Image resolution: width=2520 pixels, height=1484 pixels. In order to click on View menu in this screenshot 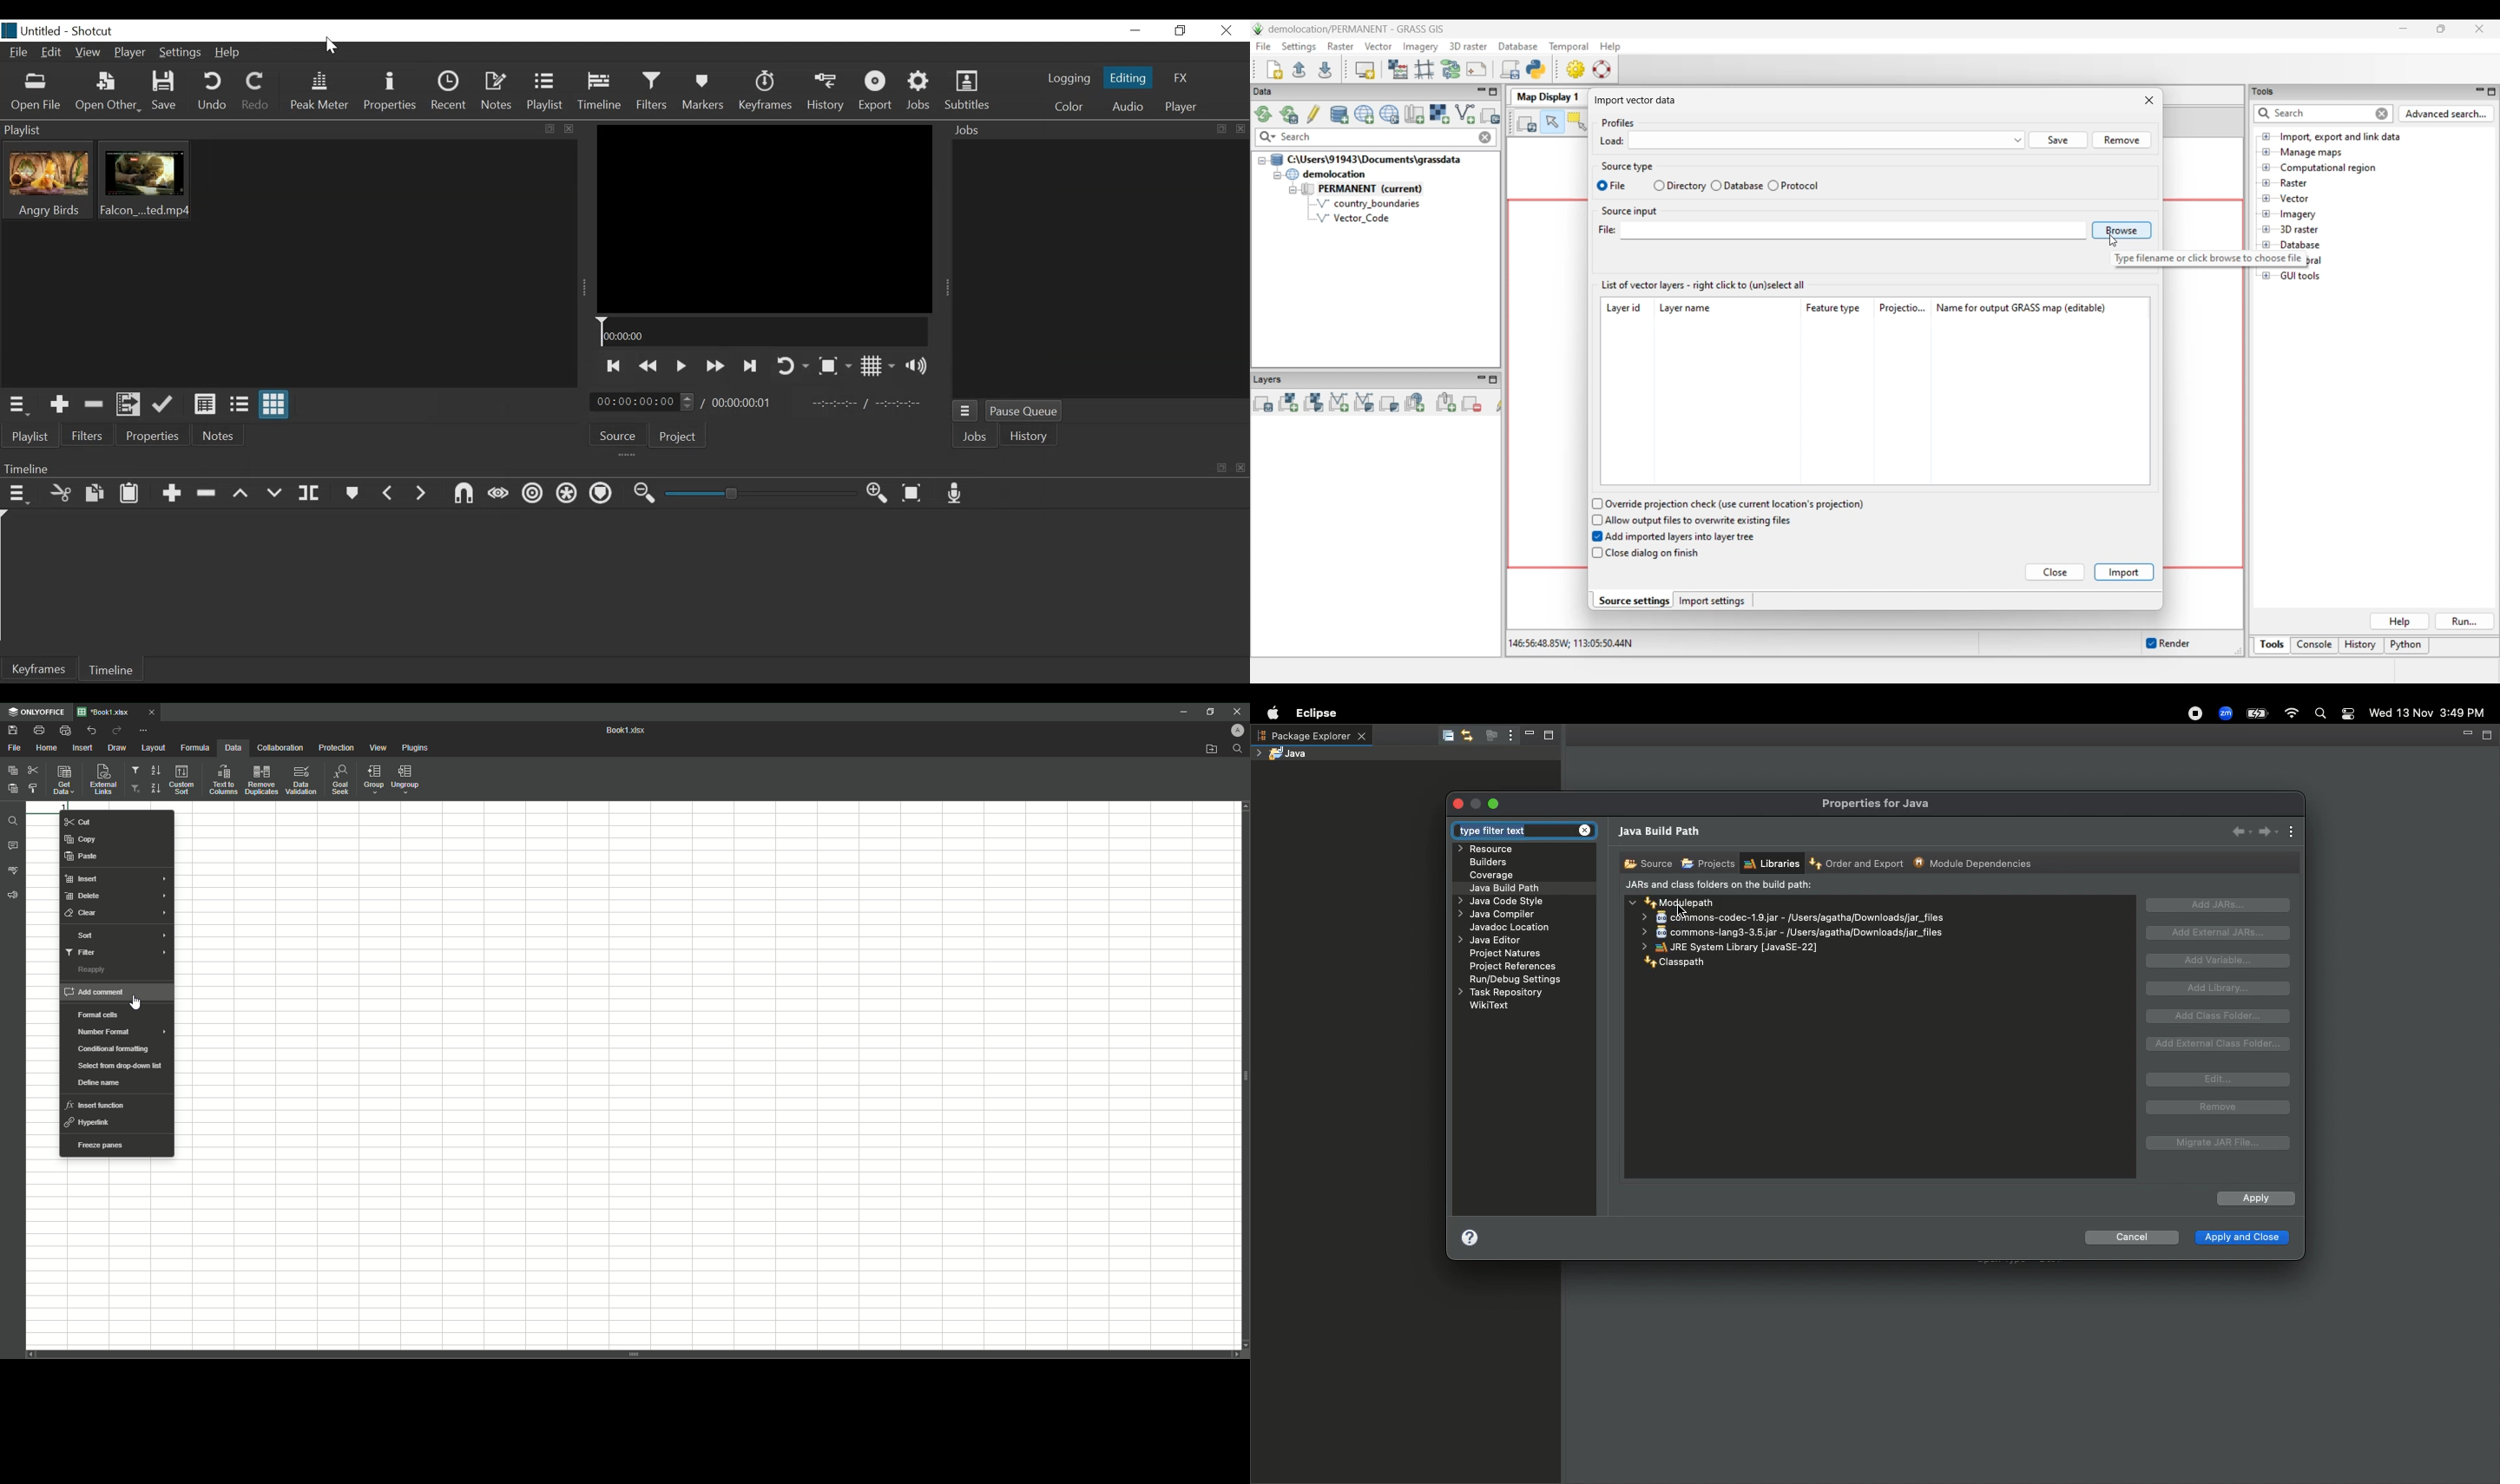, I will do `click(1509, 736)`.